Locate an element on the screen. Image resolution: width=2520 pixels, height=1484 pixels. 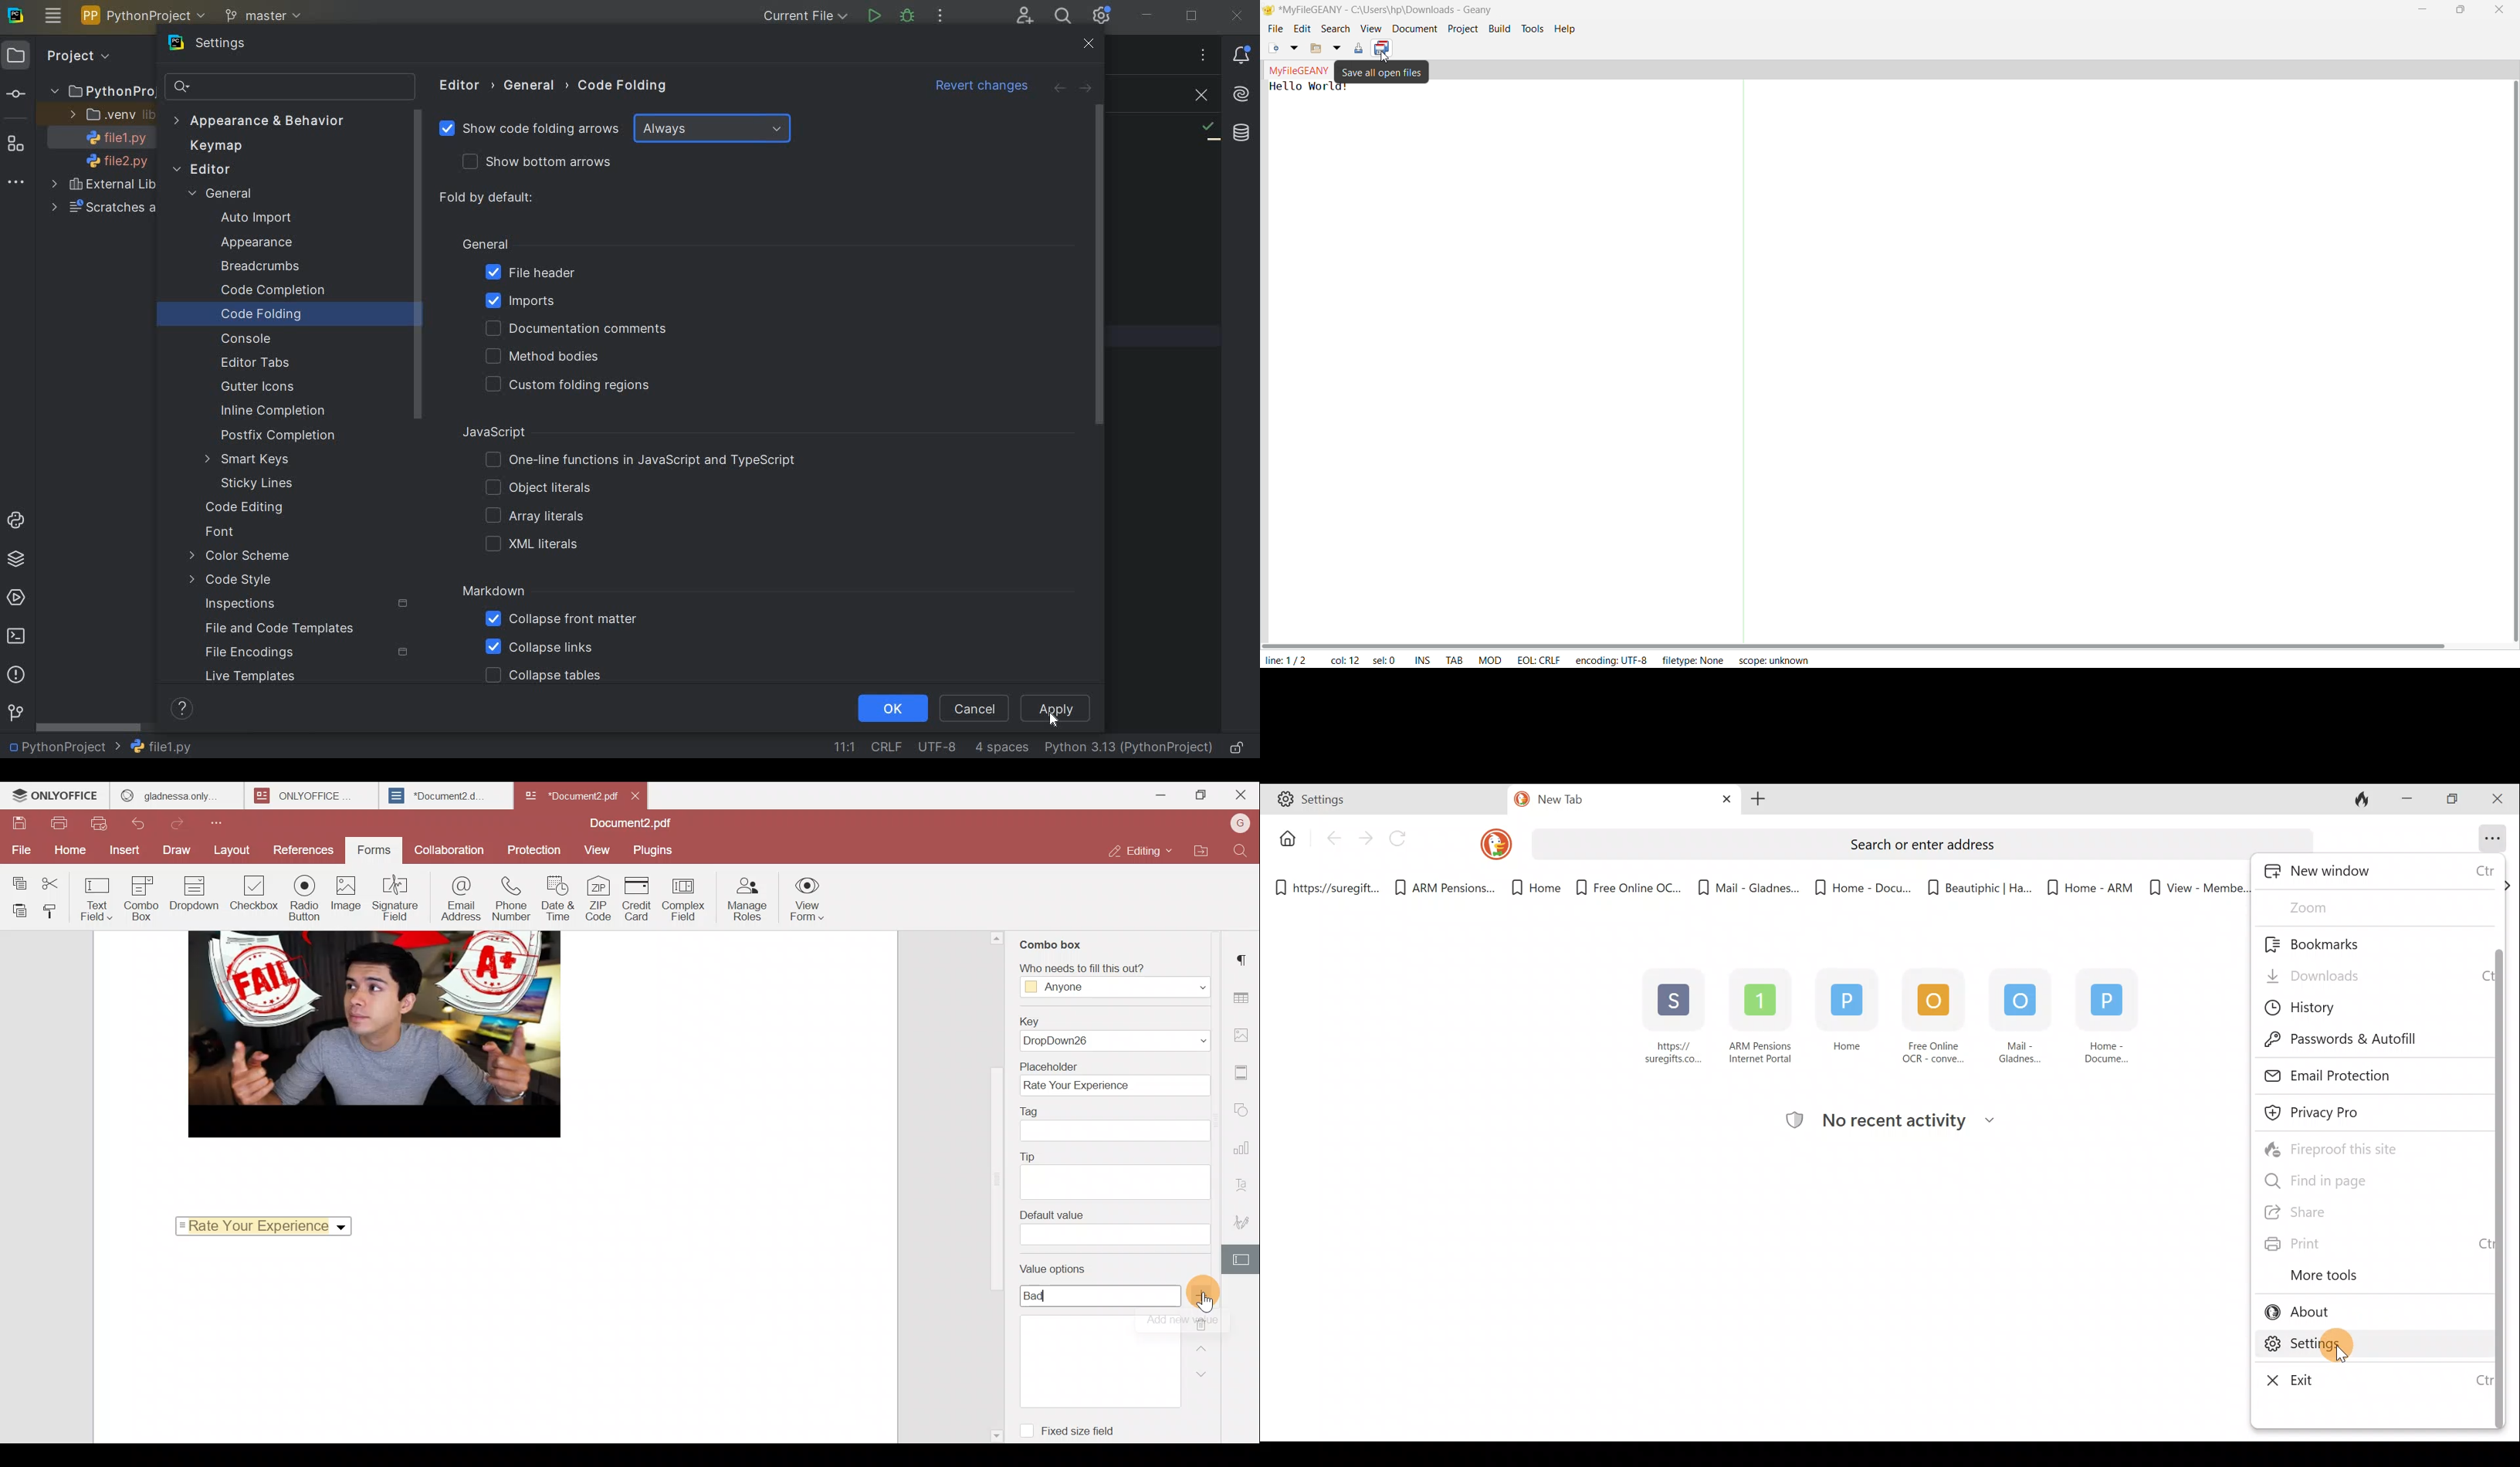
COMMIT is located at coordinates (15, 94).